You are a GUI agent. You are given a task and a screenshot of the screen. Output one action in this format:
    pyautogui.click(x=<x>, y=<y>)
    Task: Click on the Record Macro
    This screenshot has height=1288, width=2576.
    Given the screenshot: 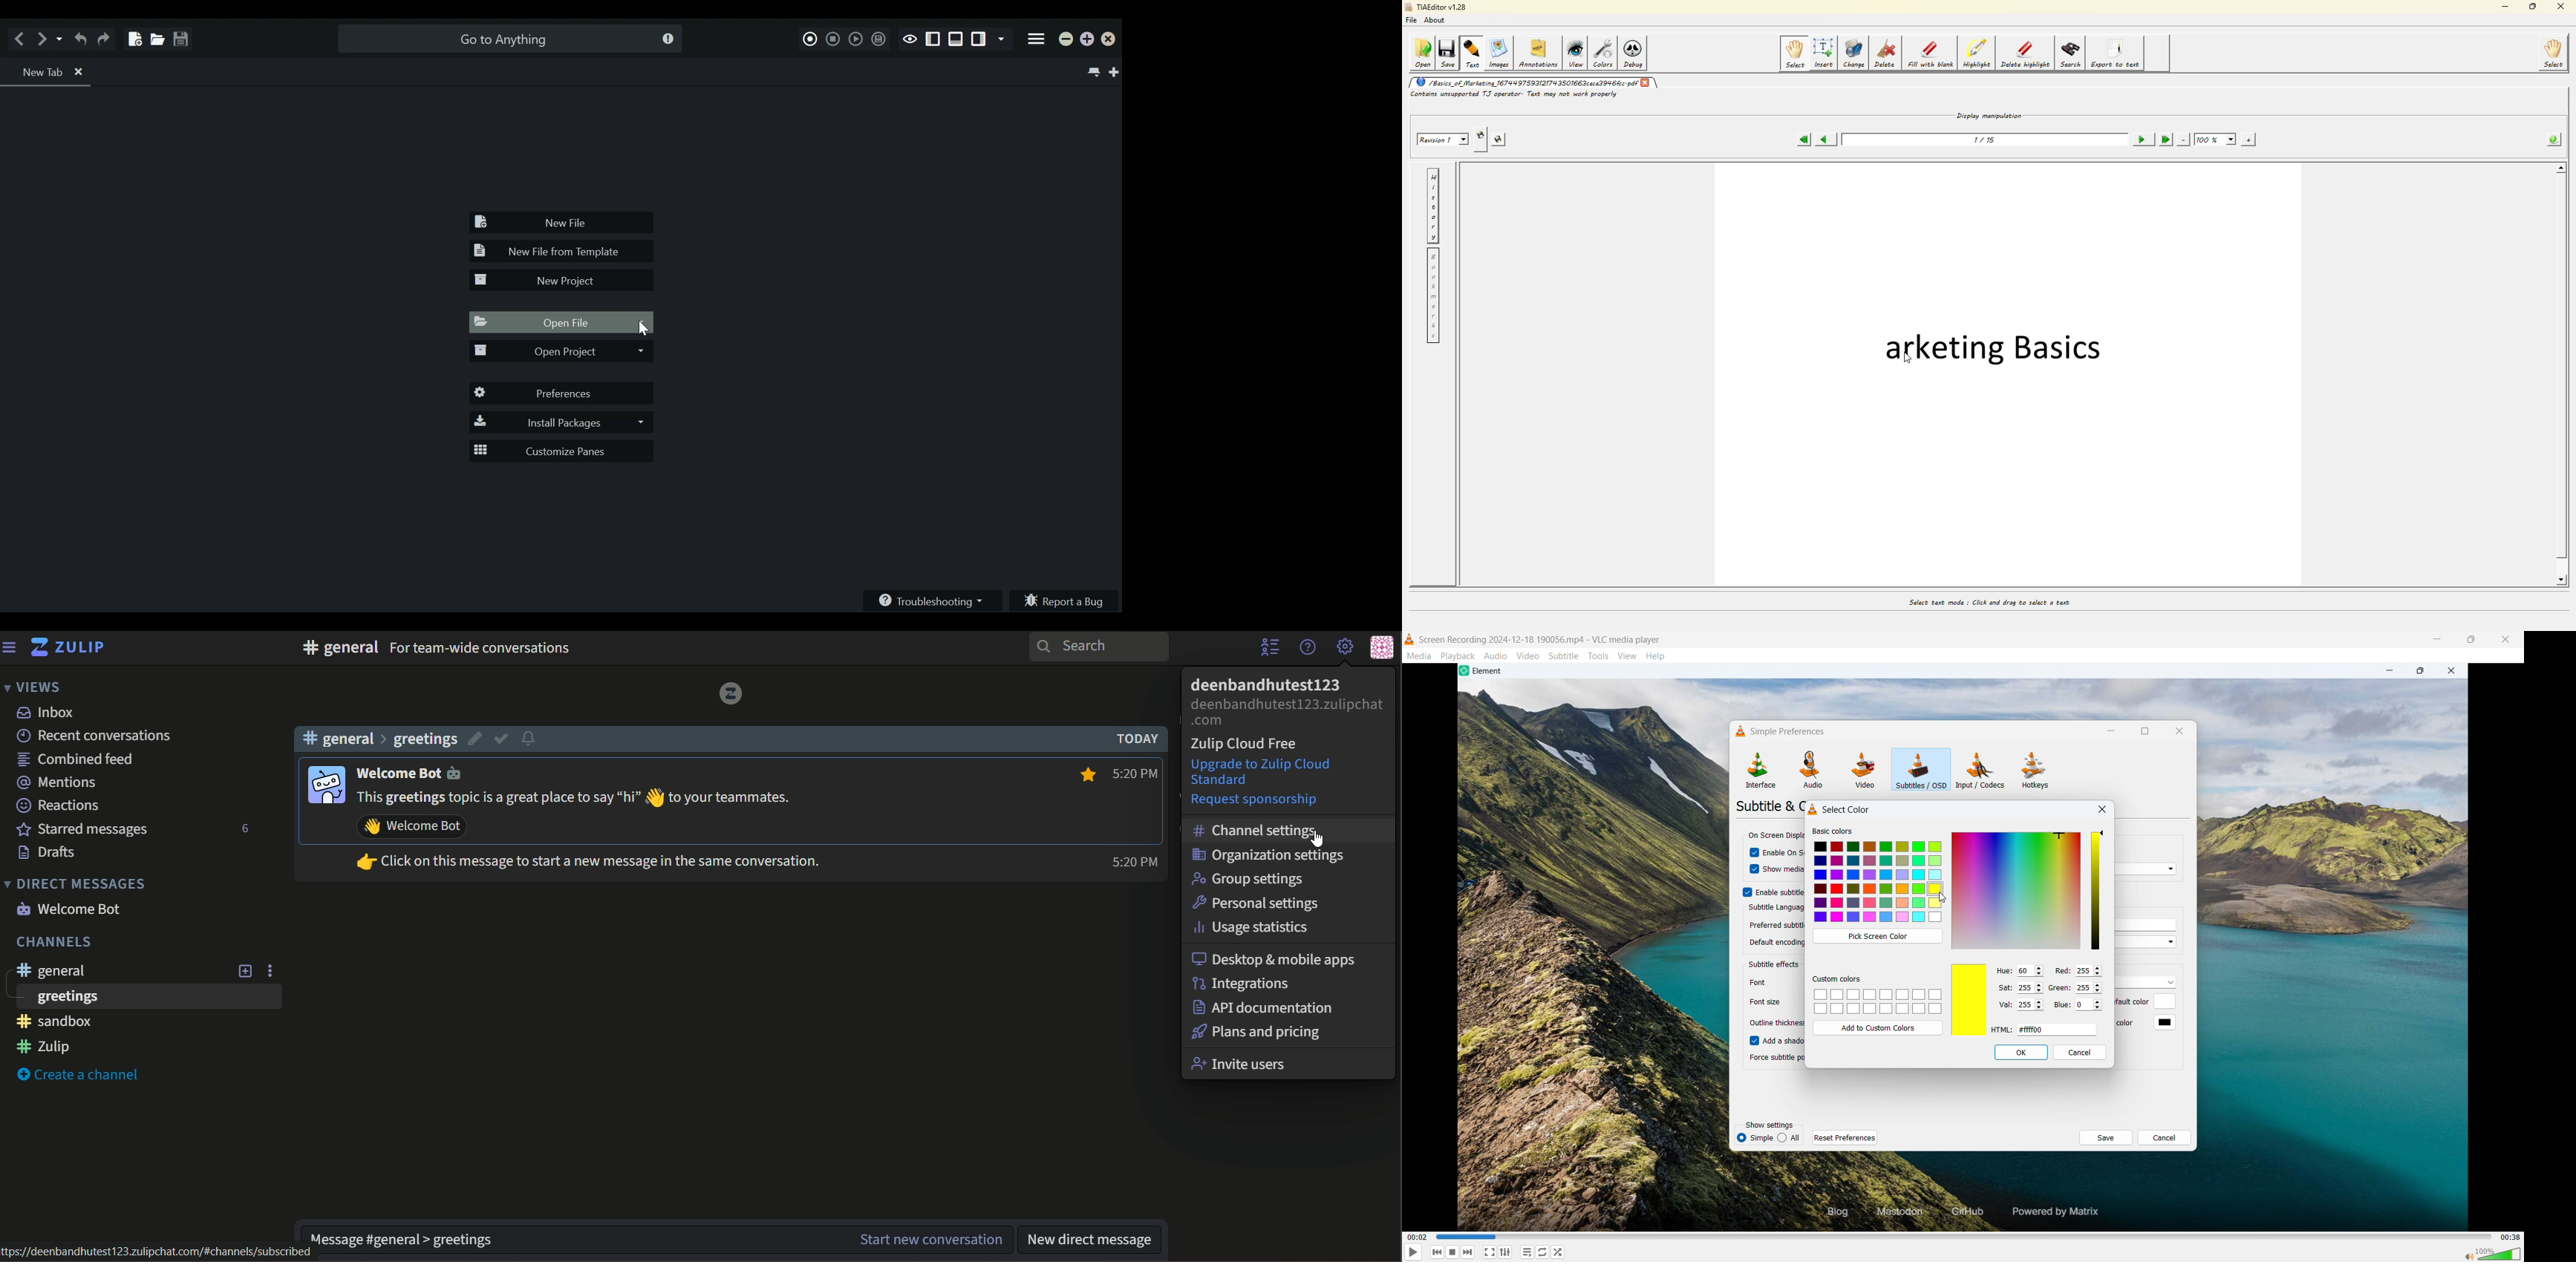 What is the action you would take?
    pyautogui.click(x=811, y=37)
    